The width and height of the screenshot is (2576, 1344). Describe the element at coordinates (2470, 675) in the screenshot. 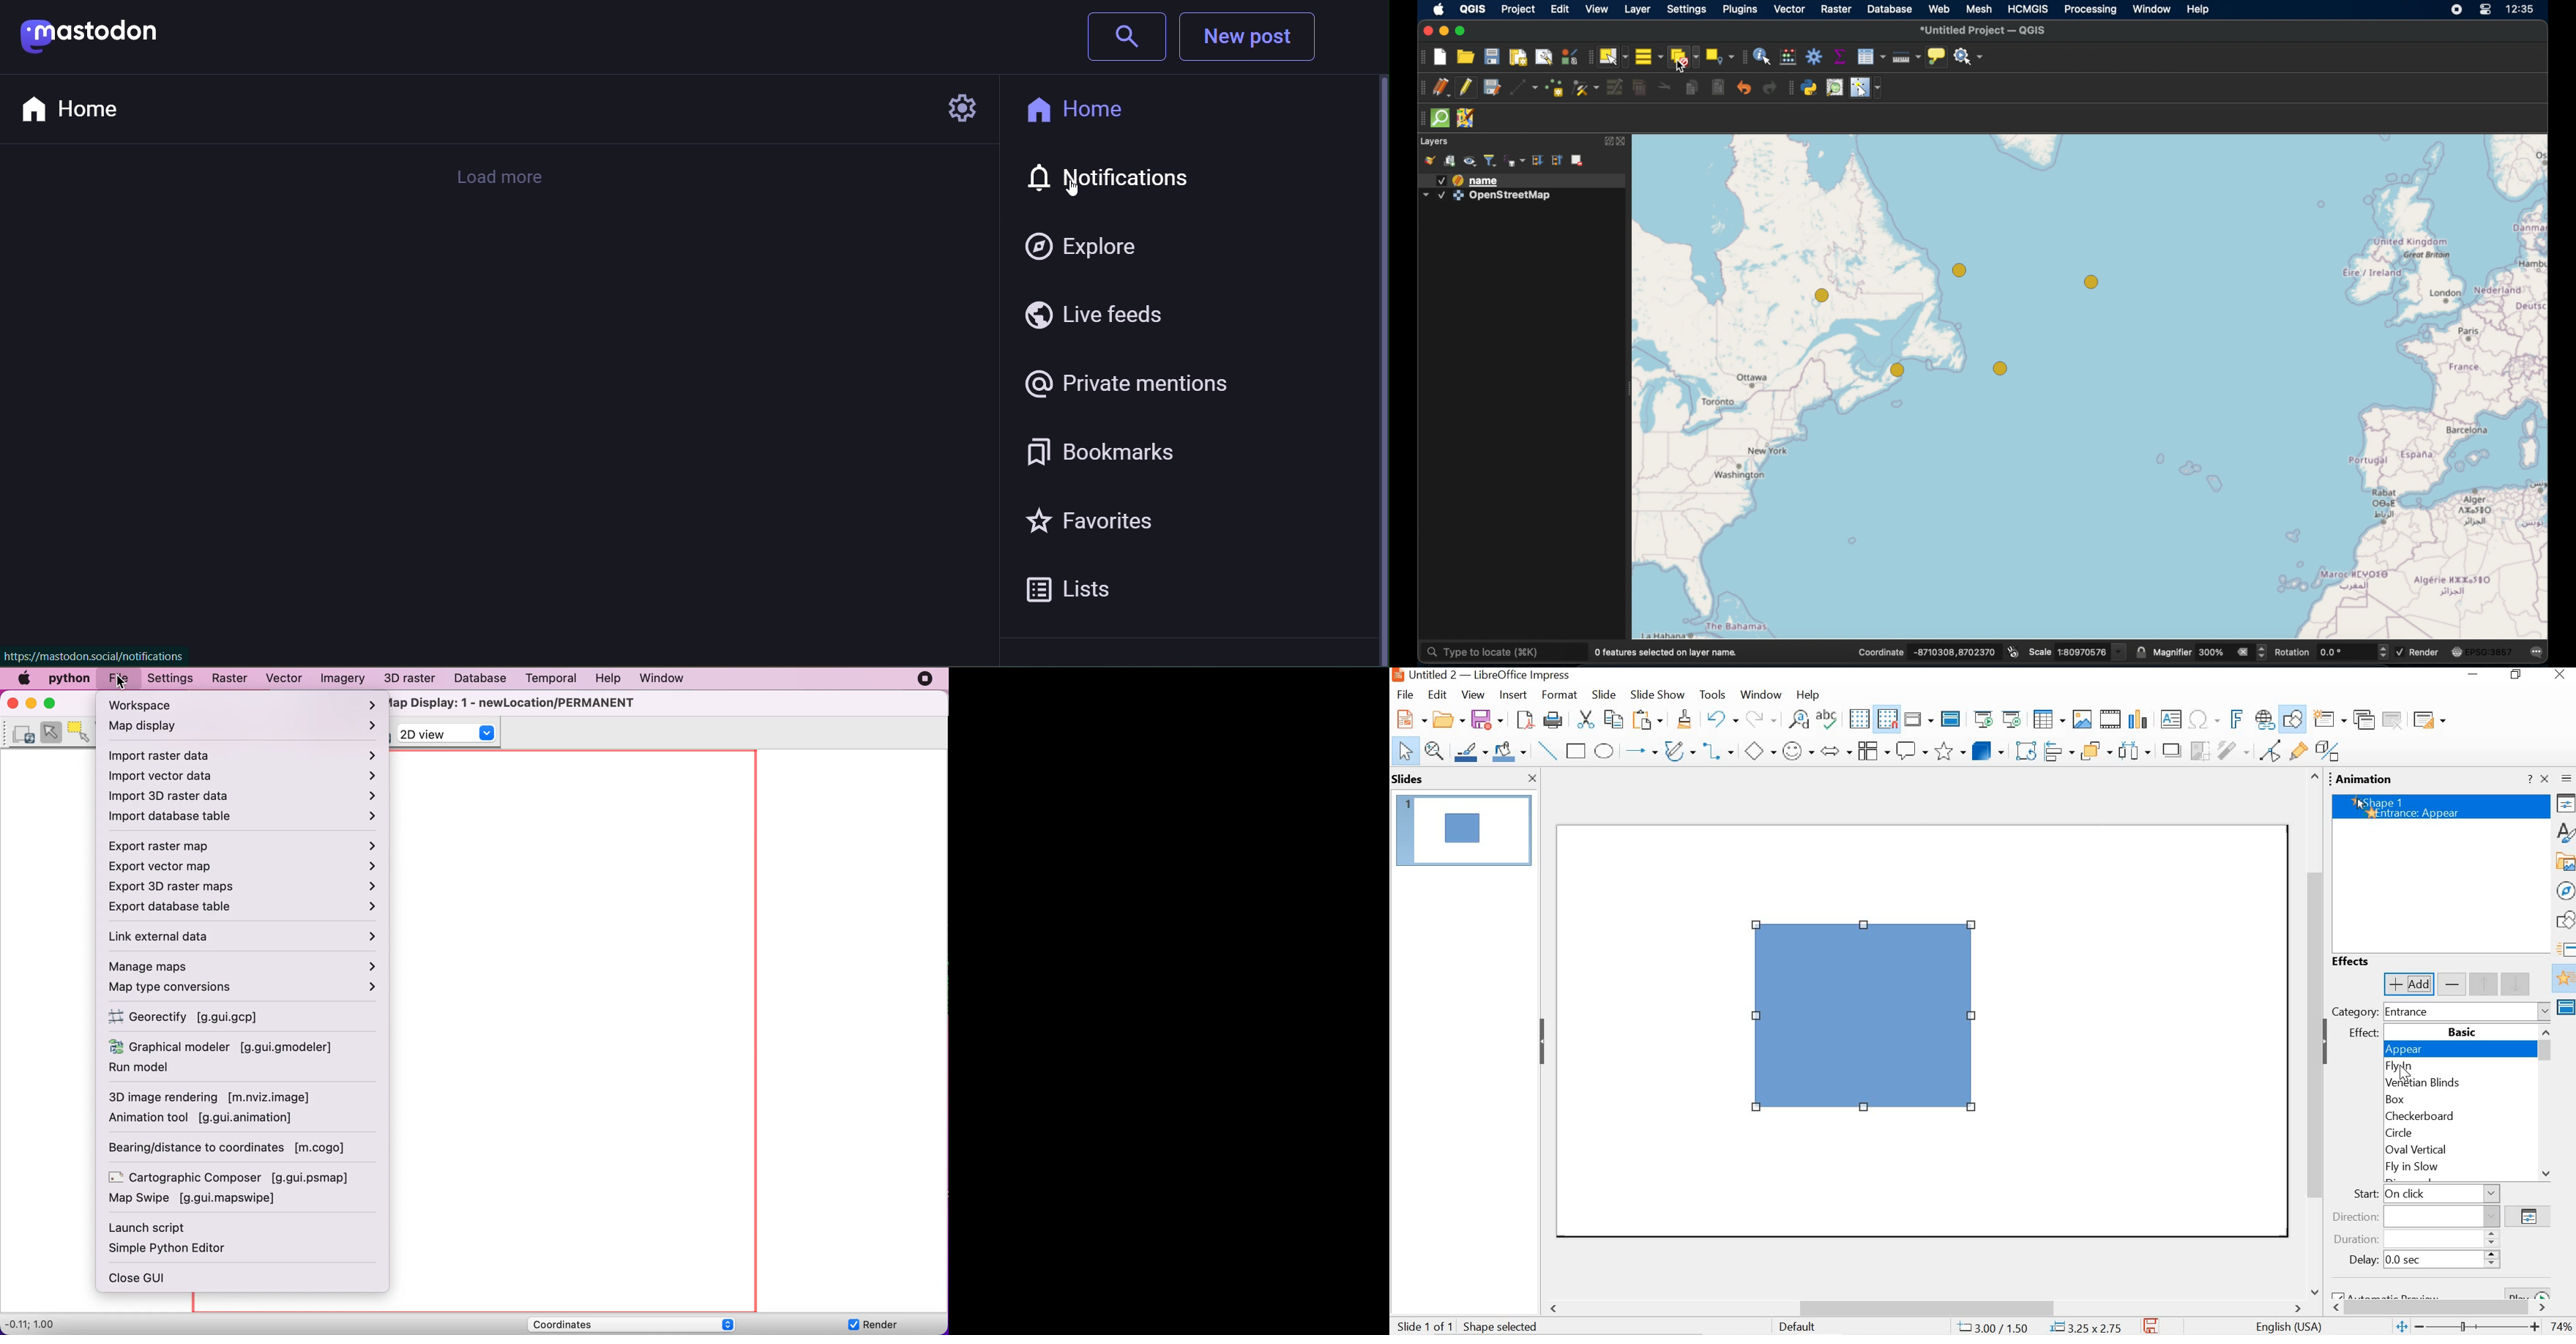

I see `minimize` at that location.